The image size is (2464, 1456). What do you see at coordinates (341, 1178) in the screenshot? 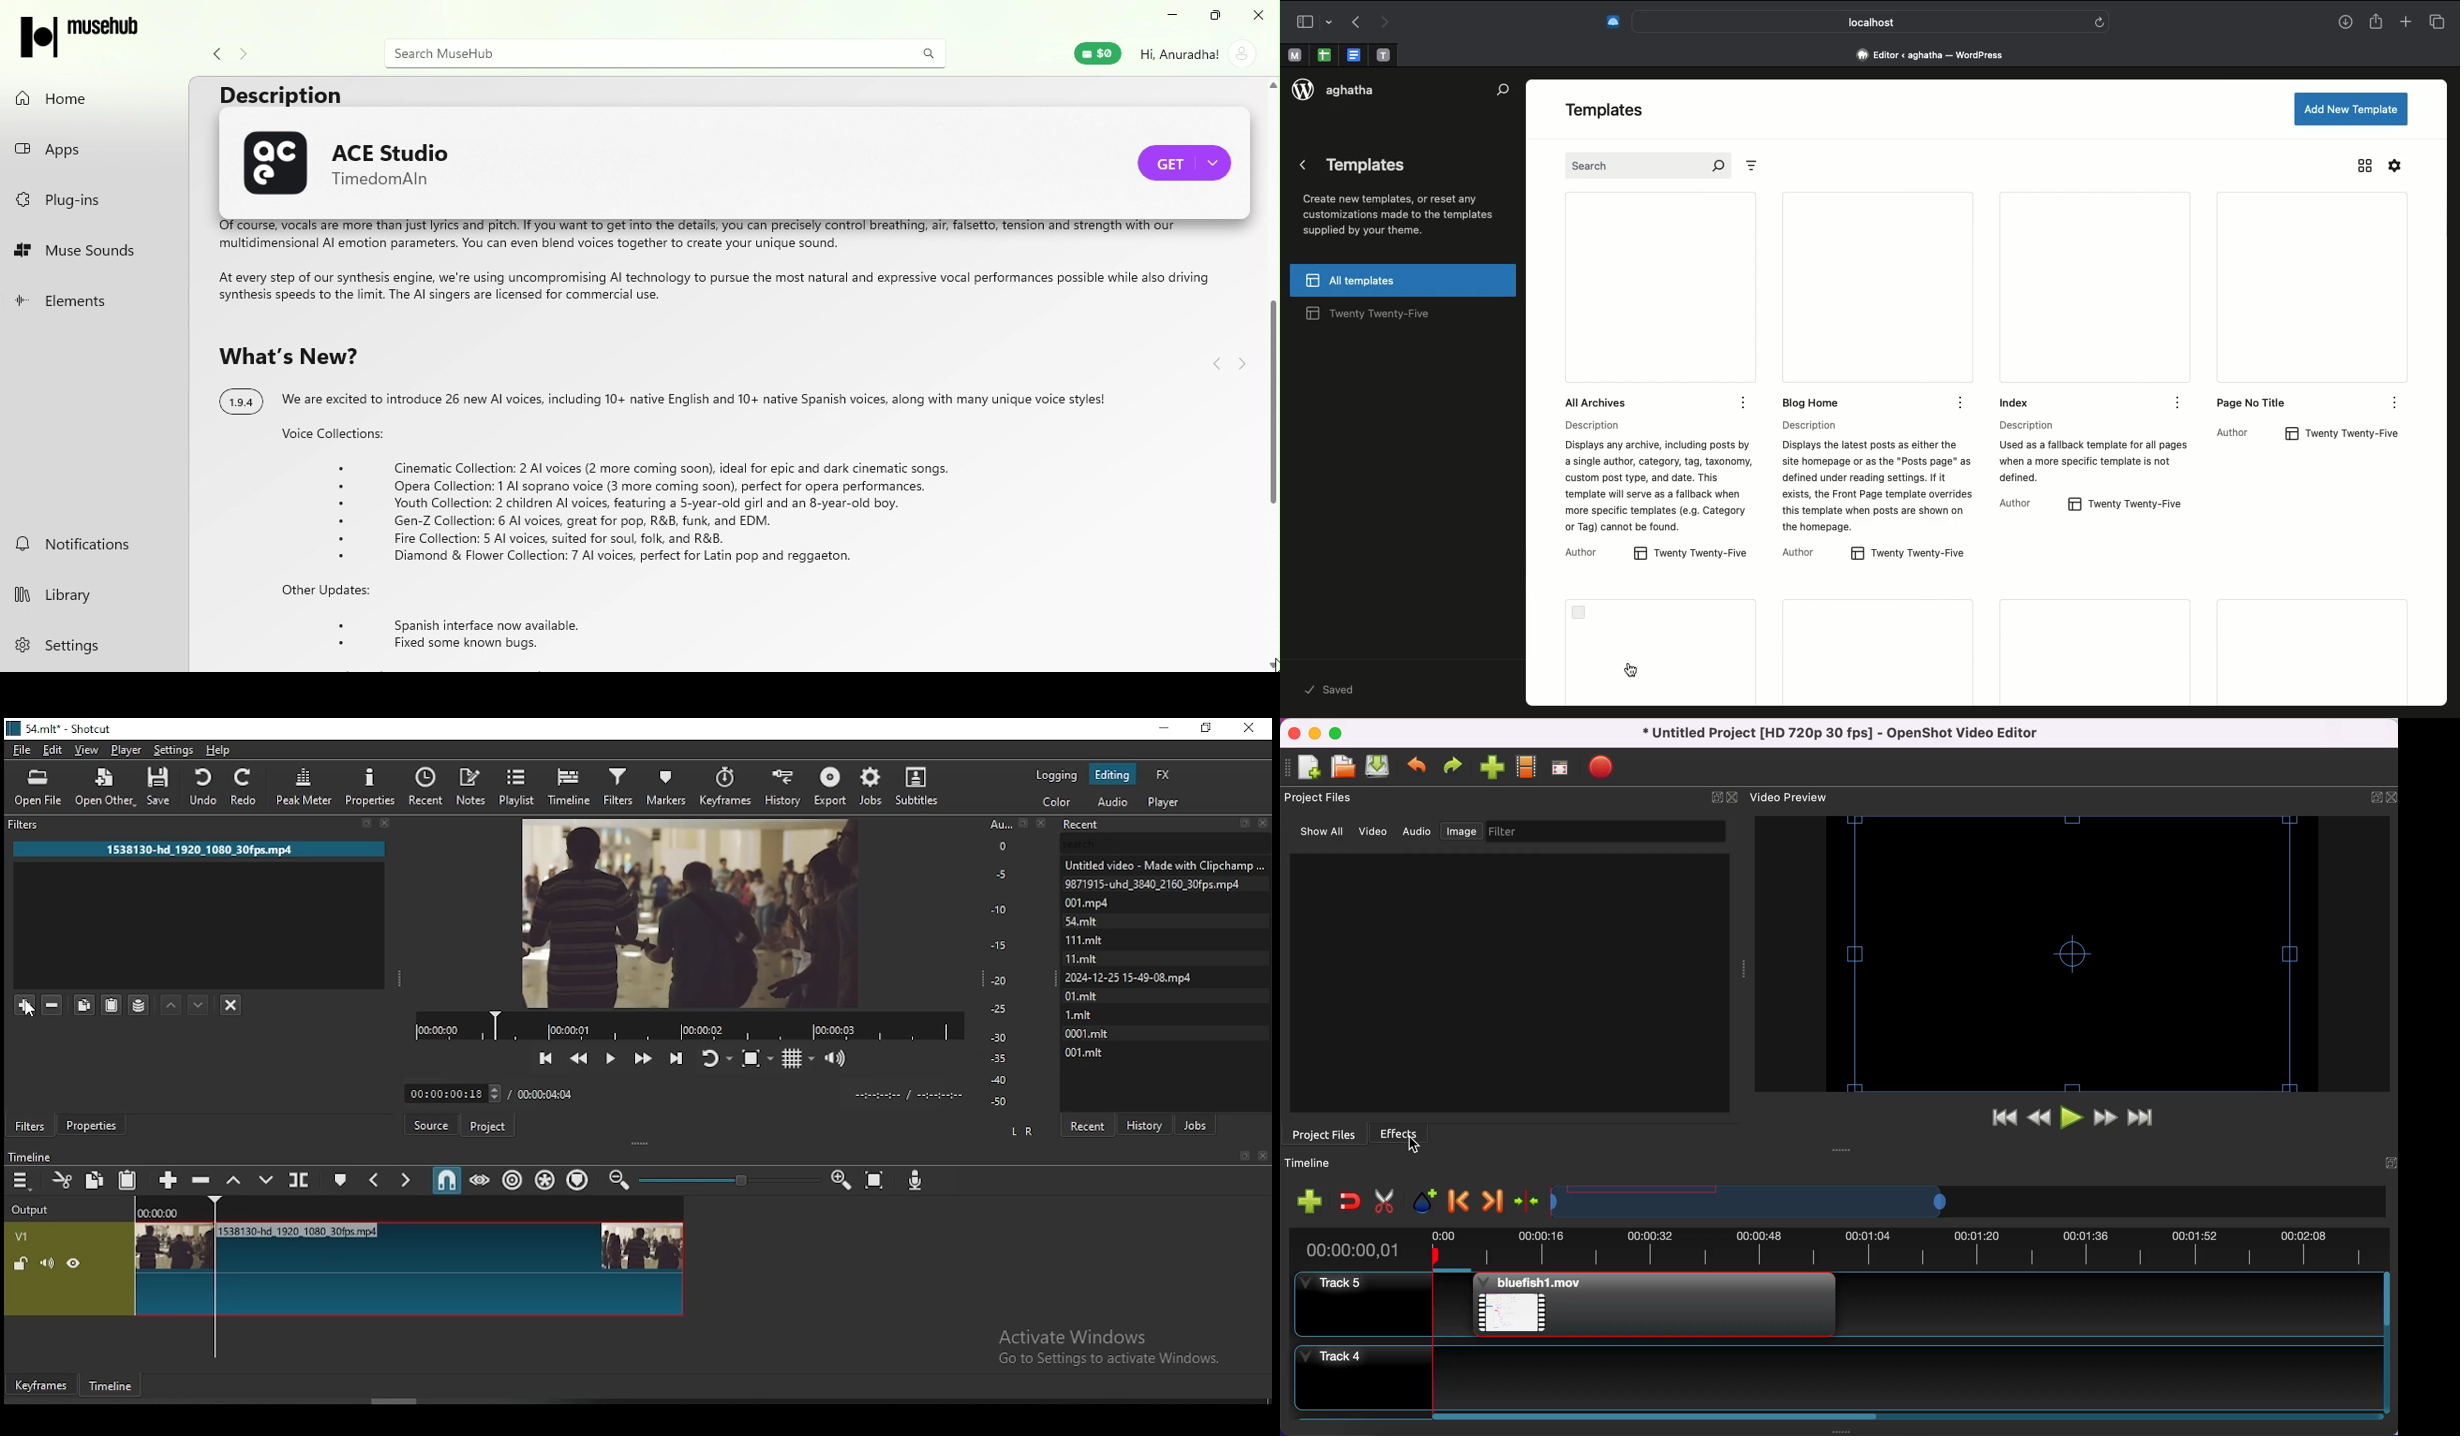
I see `create/edit marker` at bounding box center [341, 1178].